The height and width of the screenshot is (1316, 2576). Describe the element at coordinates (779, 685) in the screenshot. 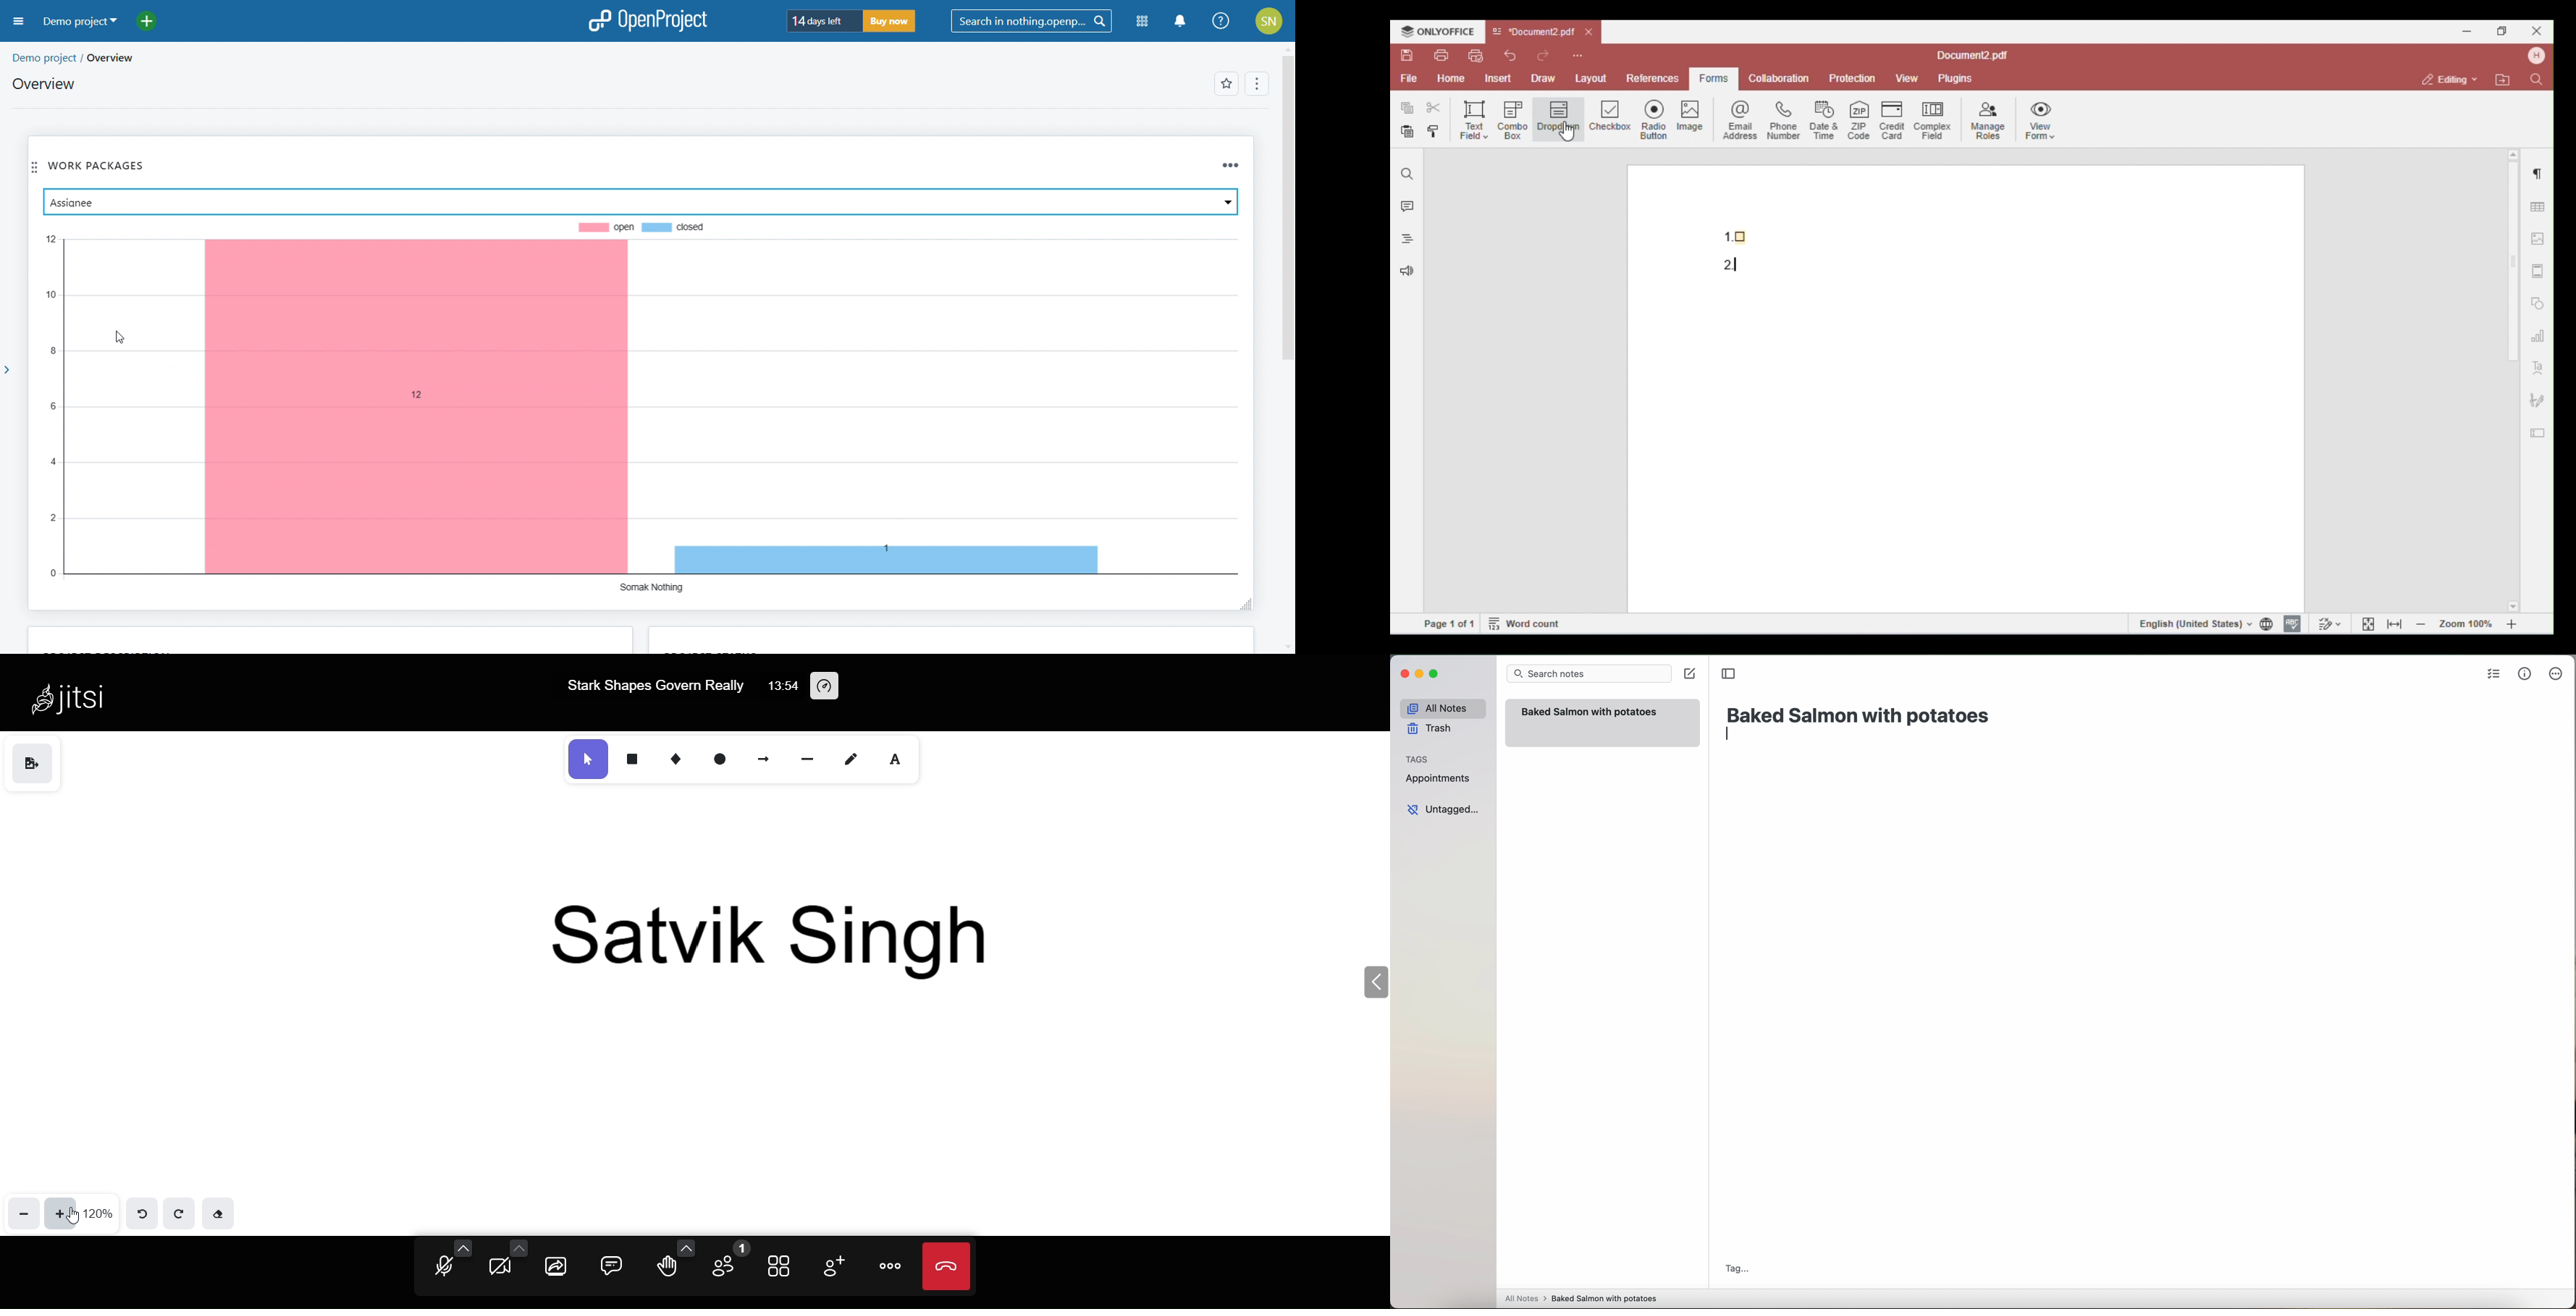

I see `13:54` at that location.